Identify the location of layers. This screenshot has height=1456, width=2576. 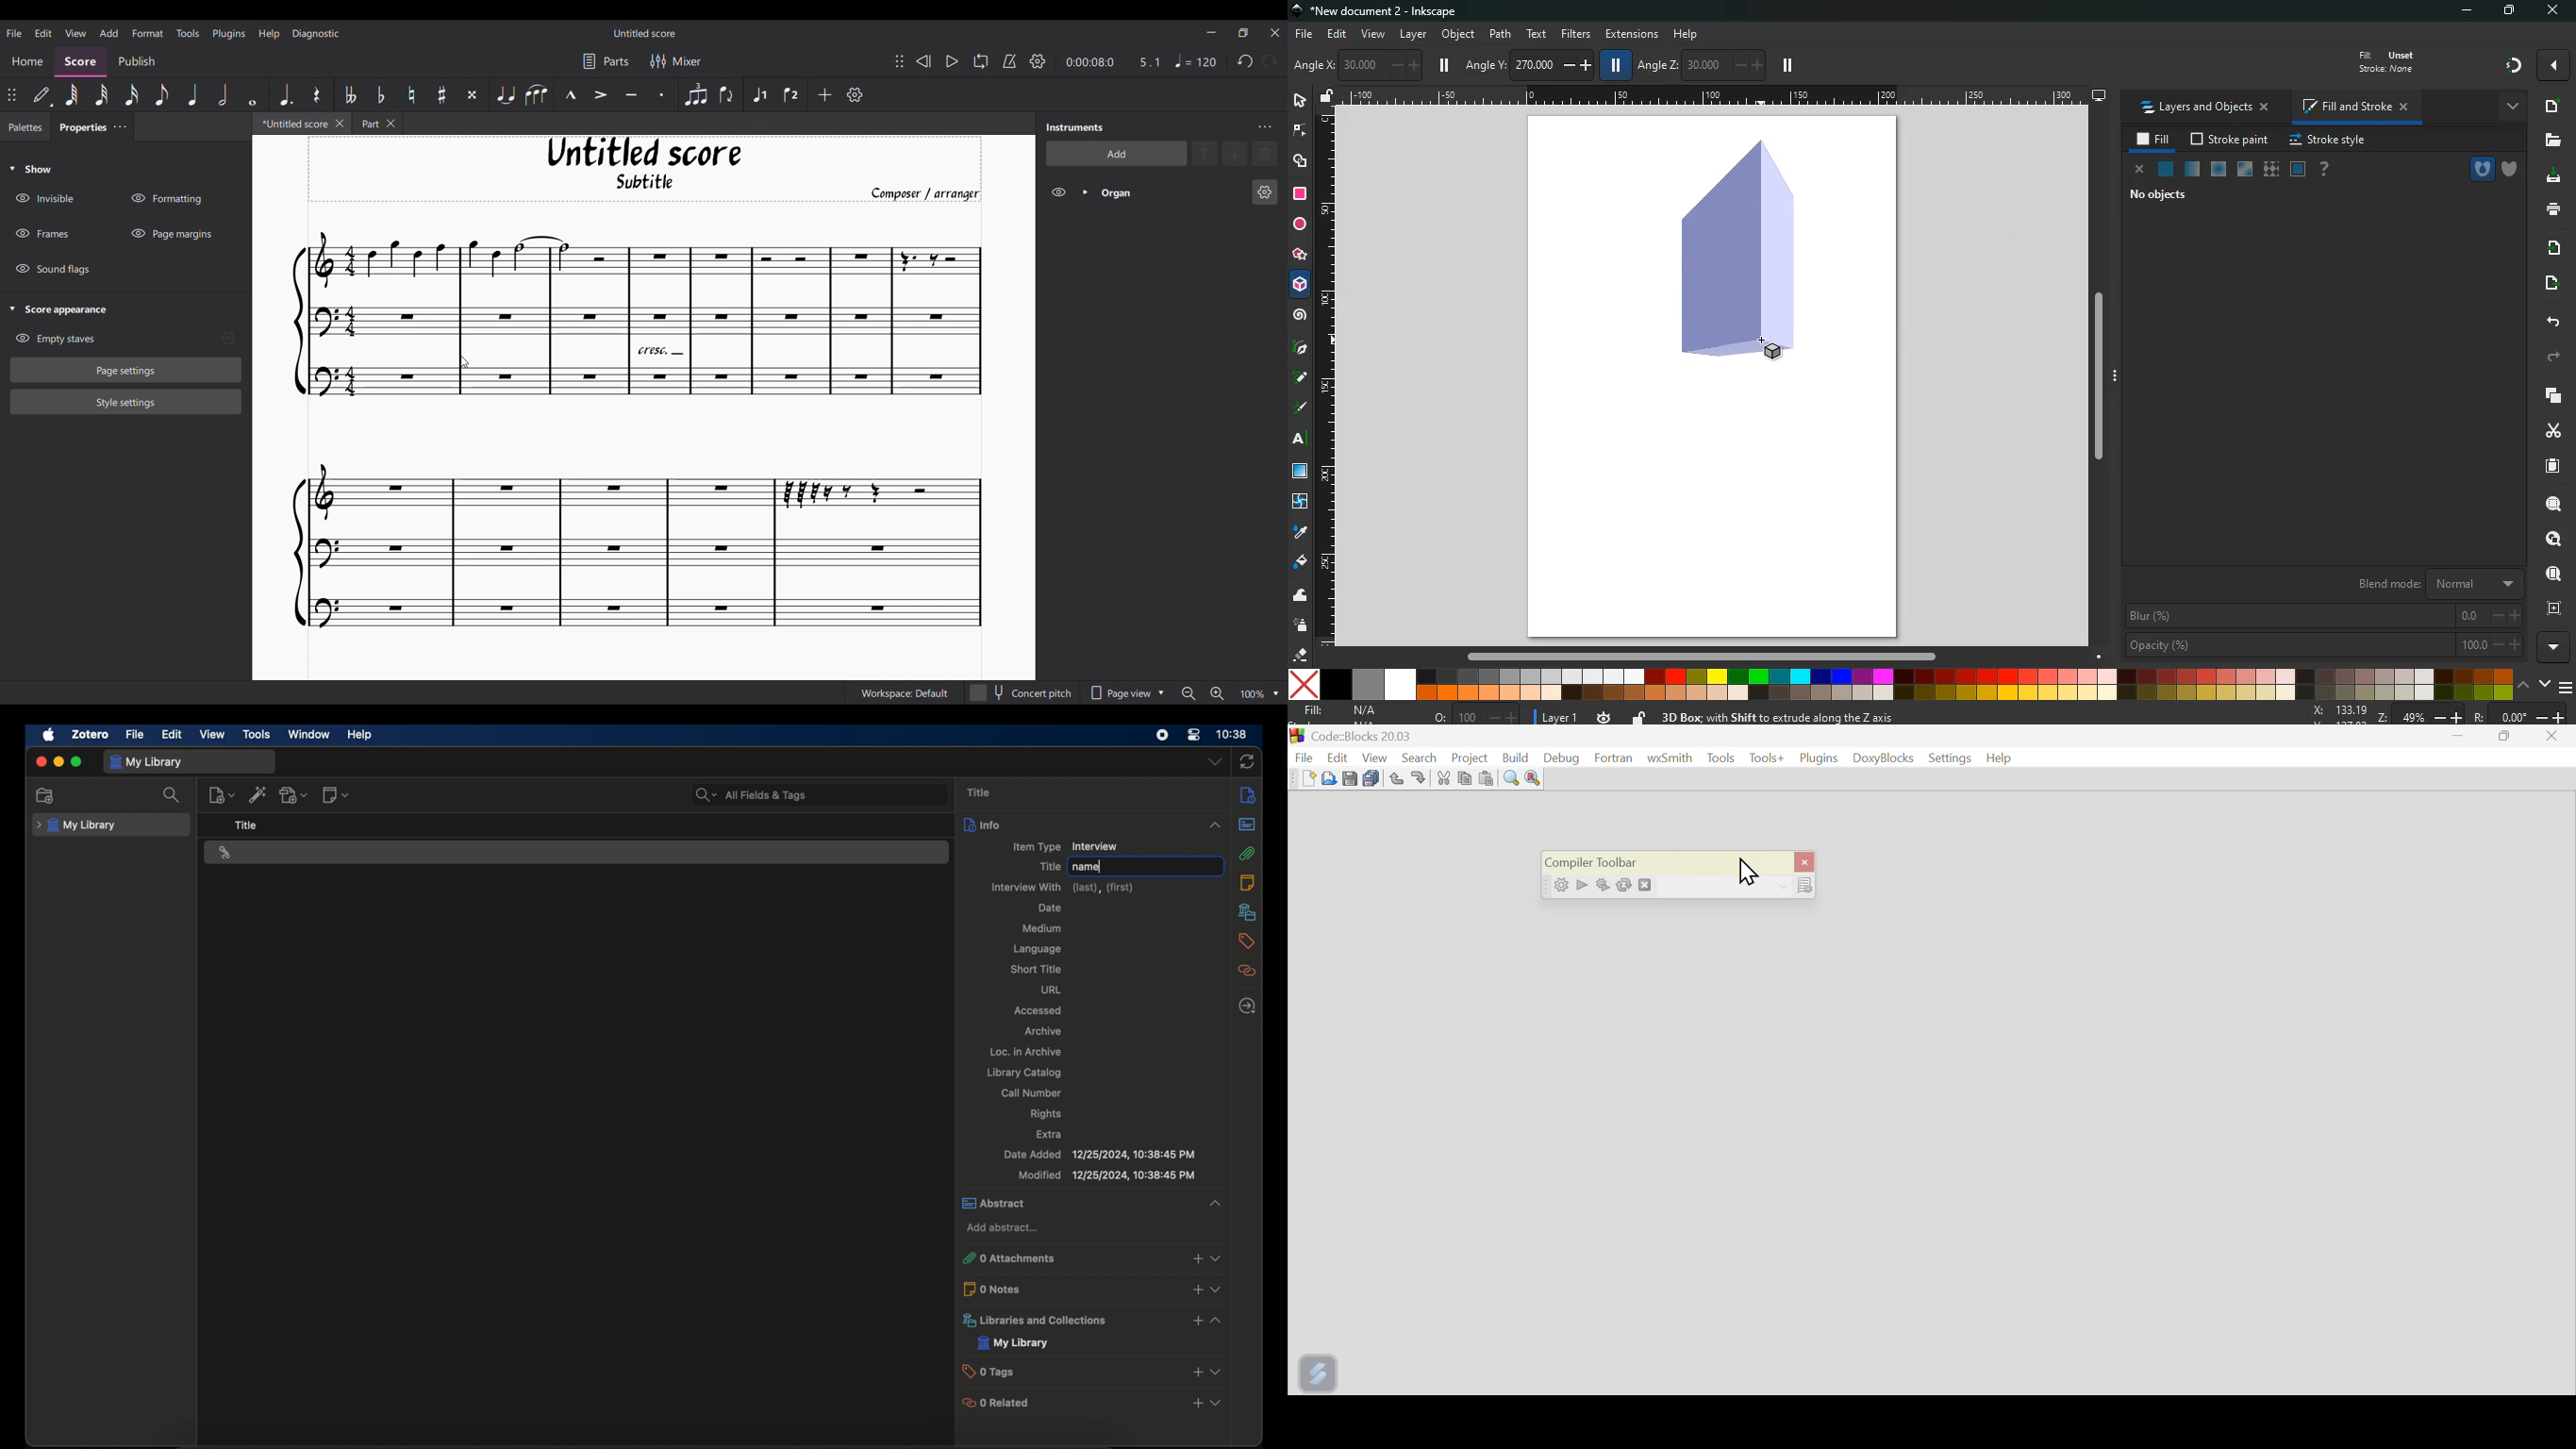
(2548, 394).